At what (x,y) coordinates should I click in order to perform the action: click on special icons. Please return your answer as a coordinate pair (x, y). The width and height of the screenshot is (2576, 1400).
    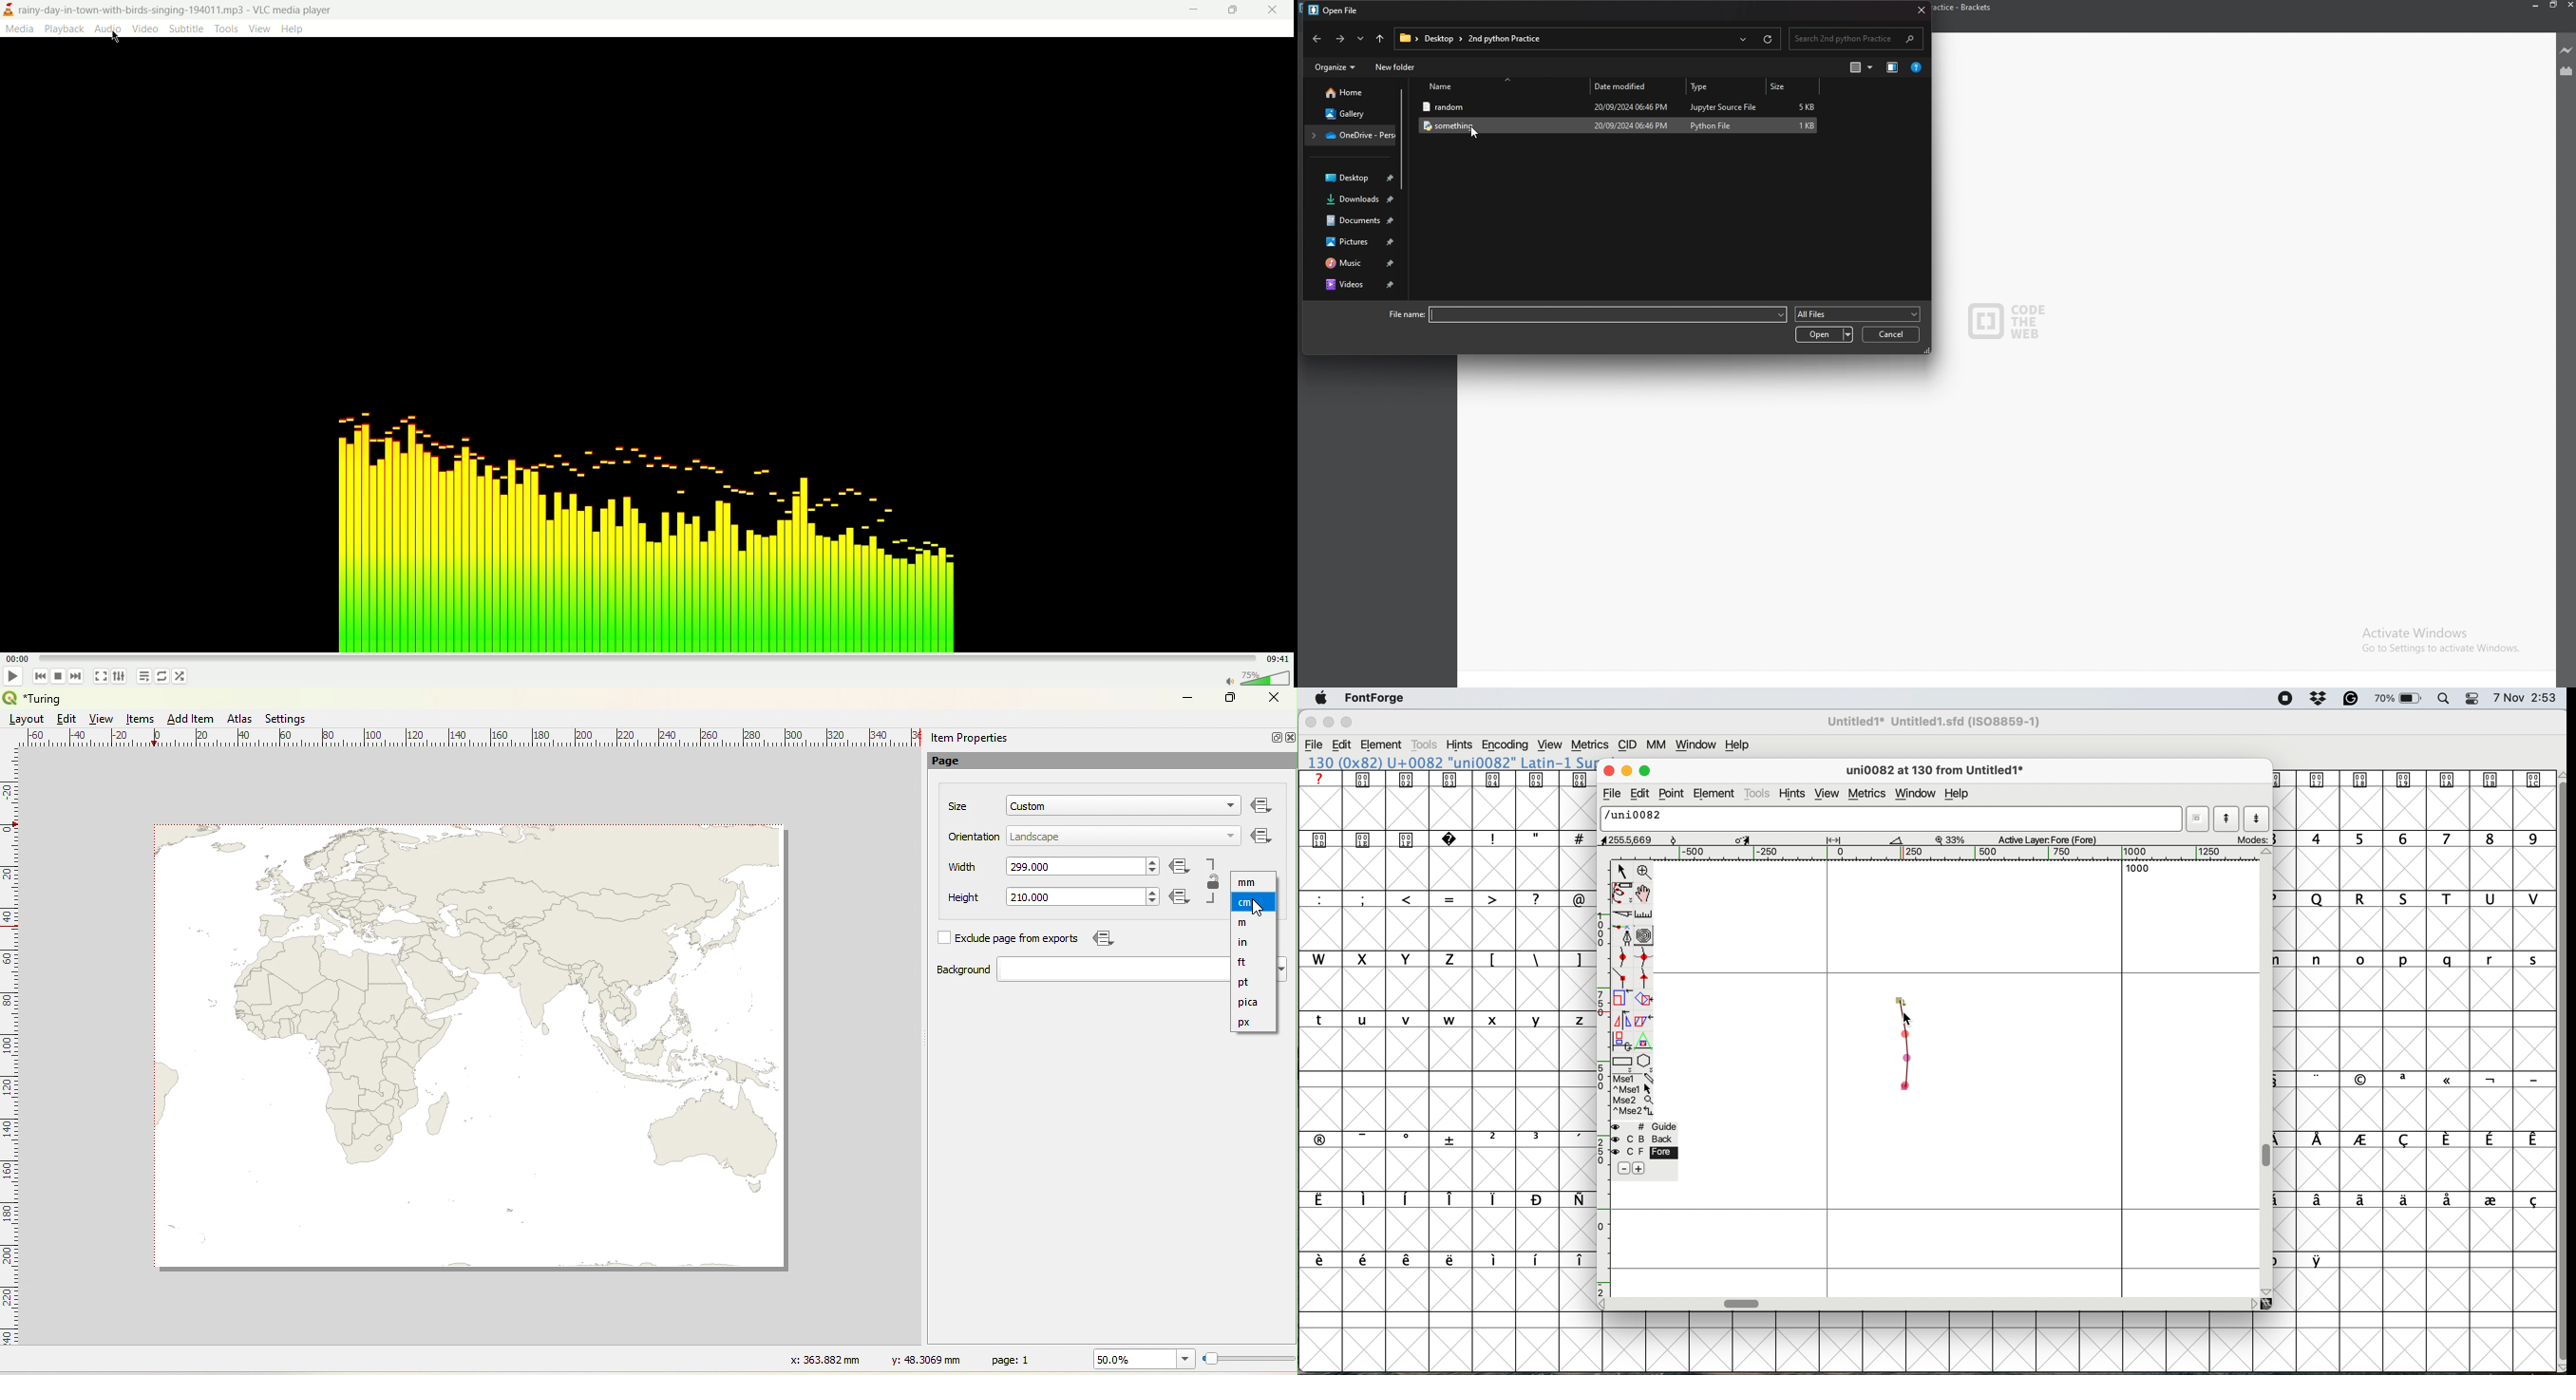
    Looking at the image, I should click on (1388, 837).